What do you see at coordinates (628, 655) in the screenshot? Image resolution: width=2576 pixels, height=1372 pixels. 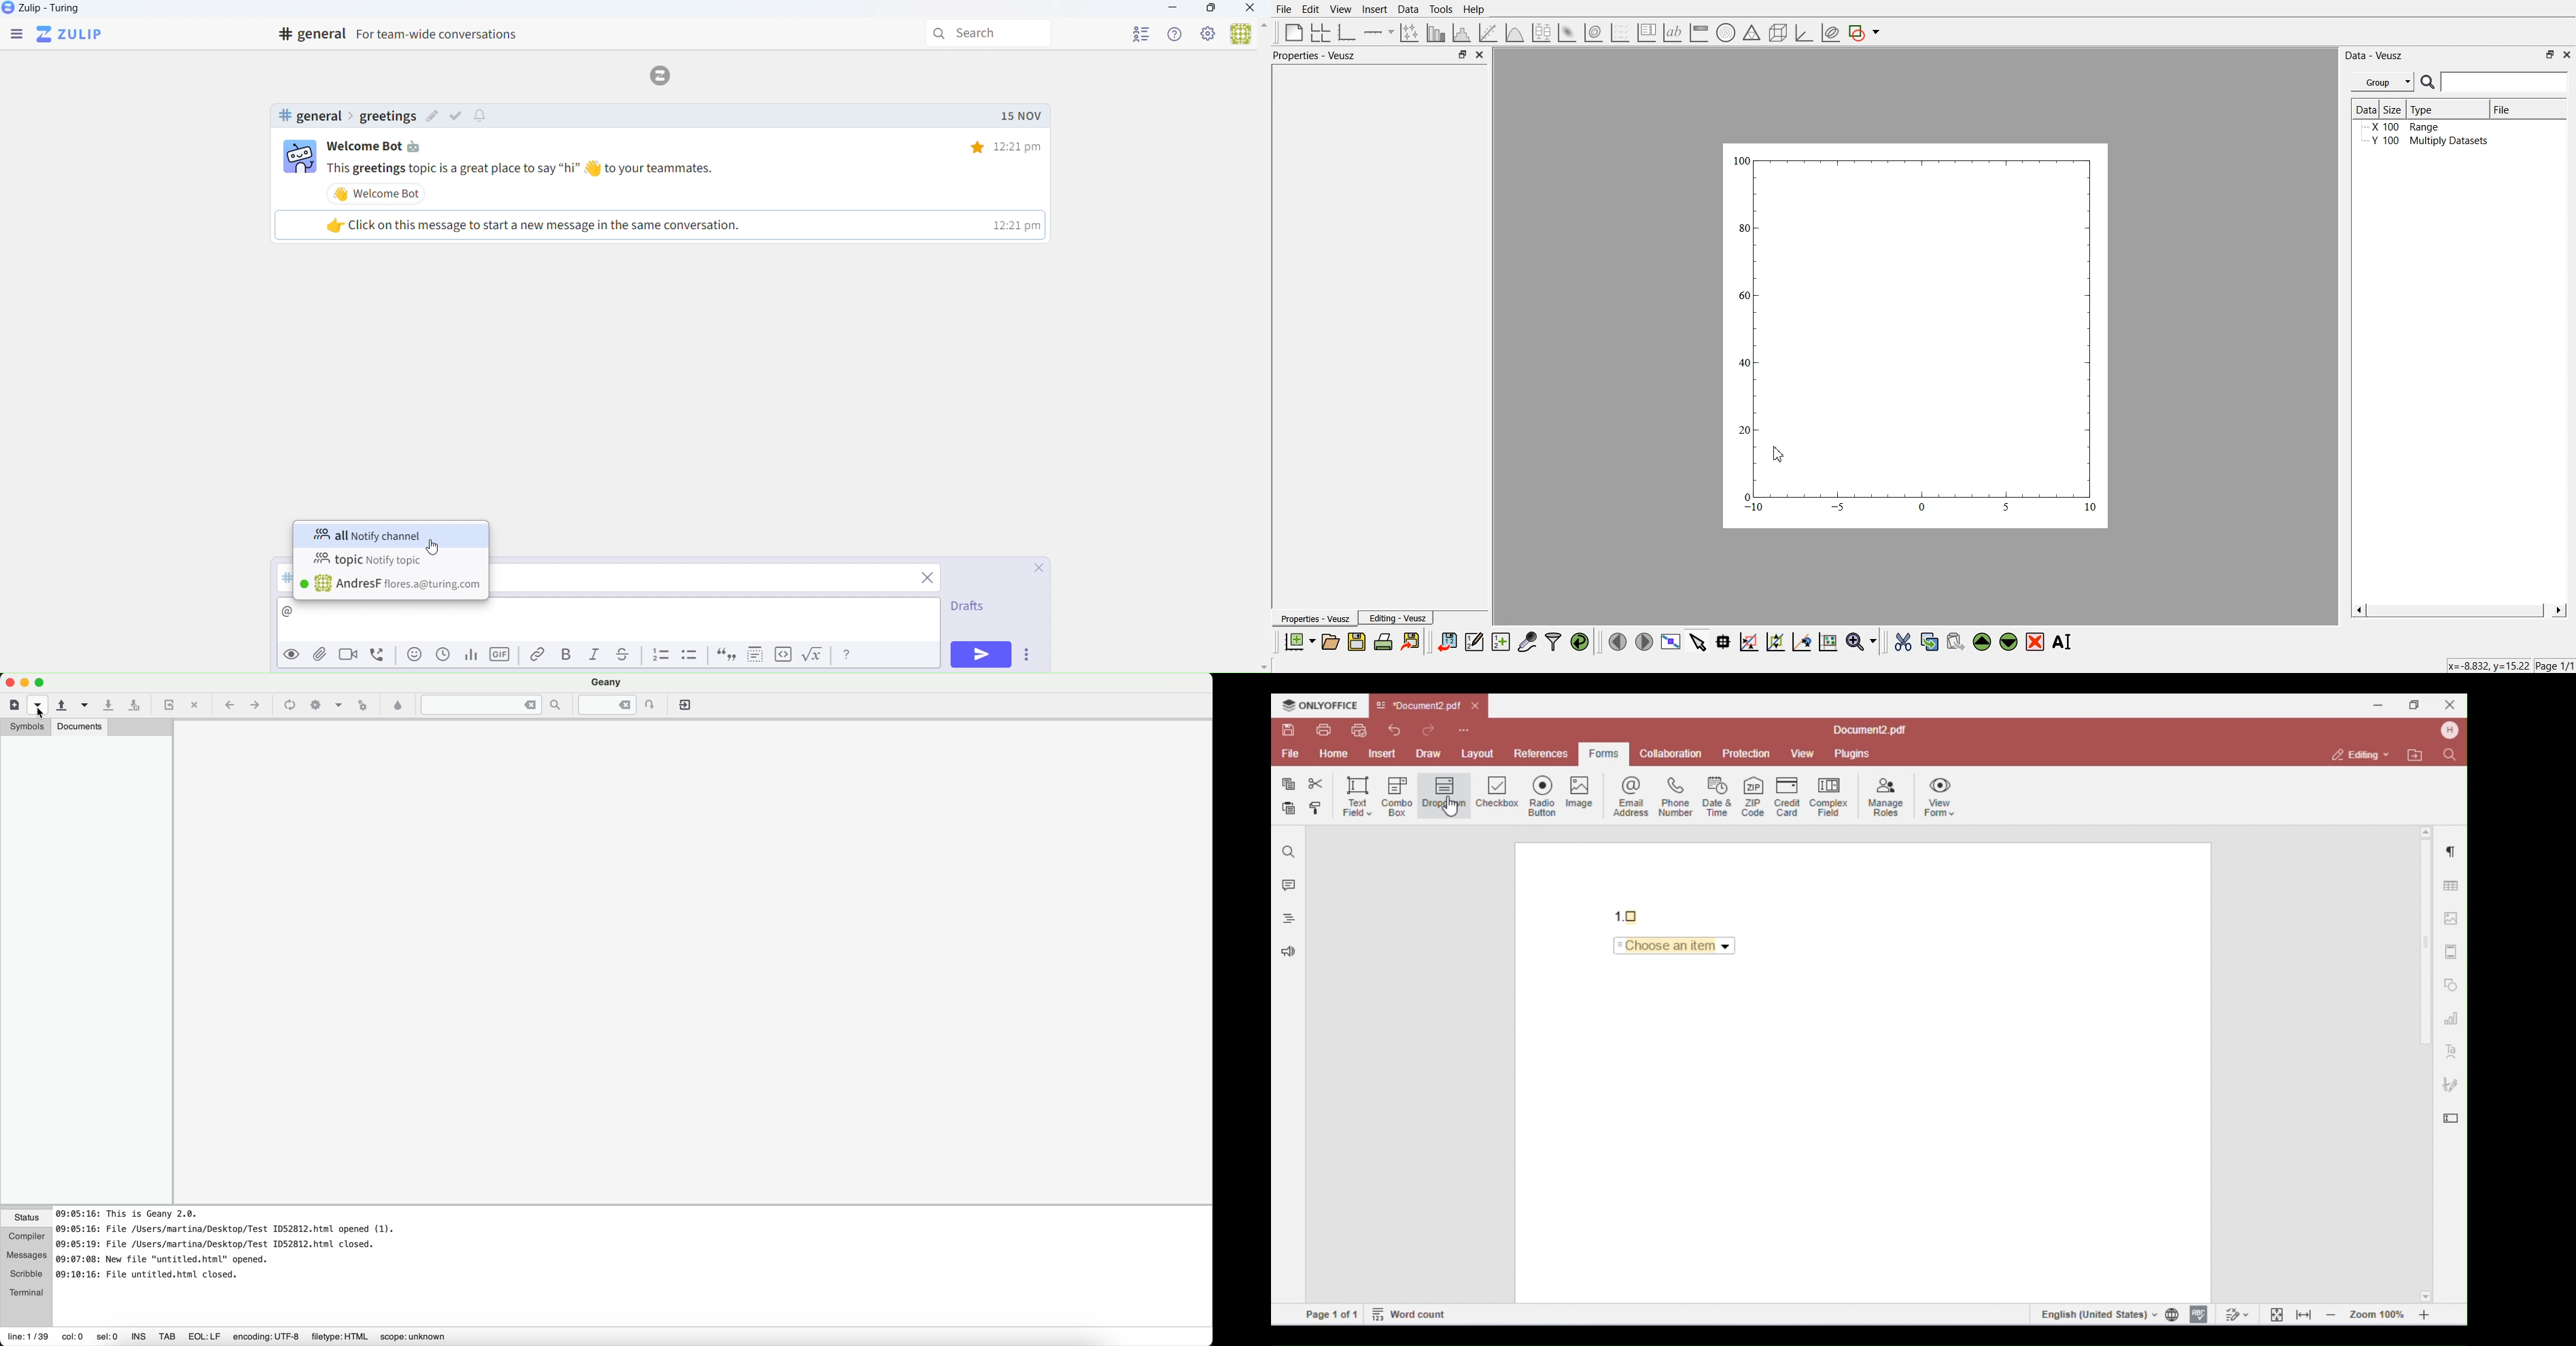 I see `Underline` at bounding box center [628, 655].